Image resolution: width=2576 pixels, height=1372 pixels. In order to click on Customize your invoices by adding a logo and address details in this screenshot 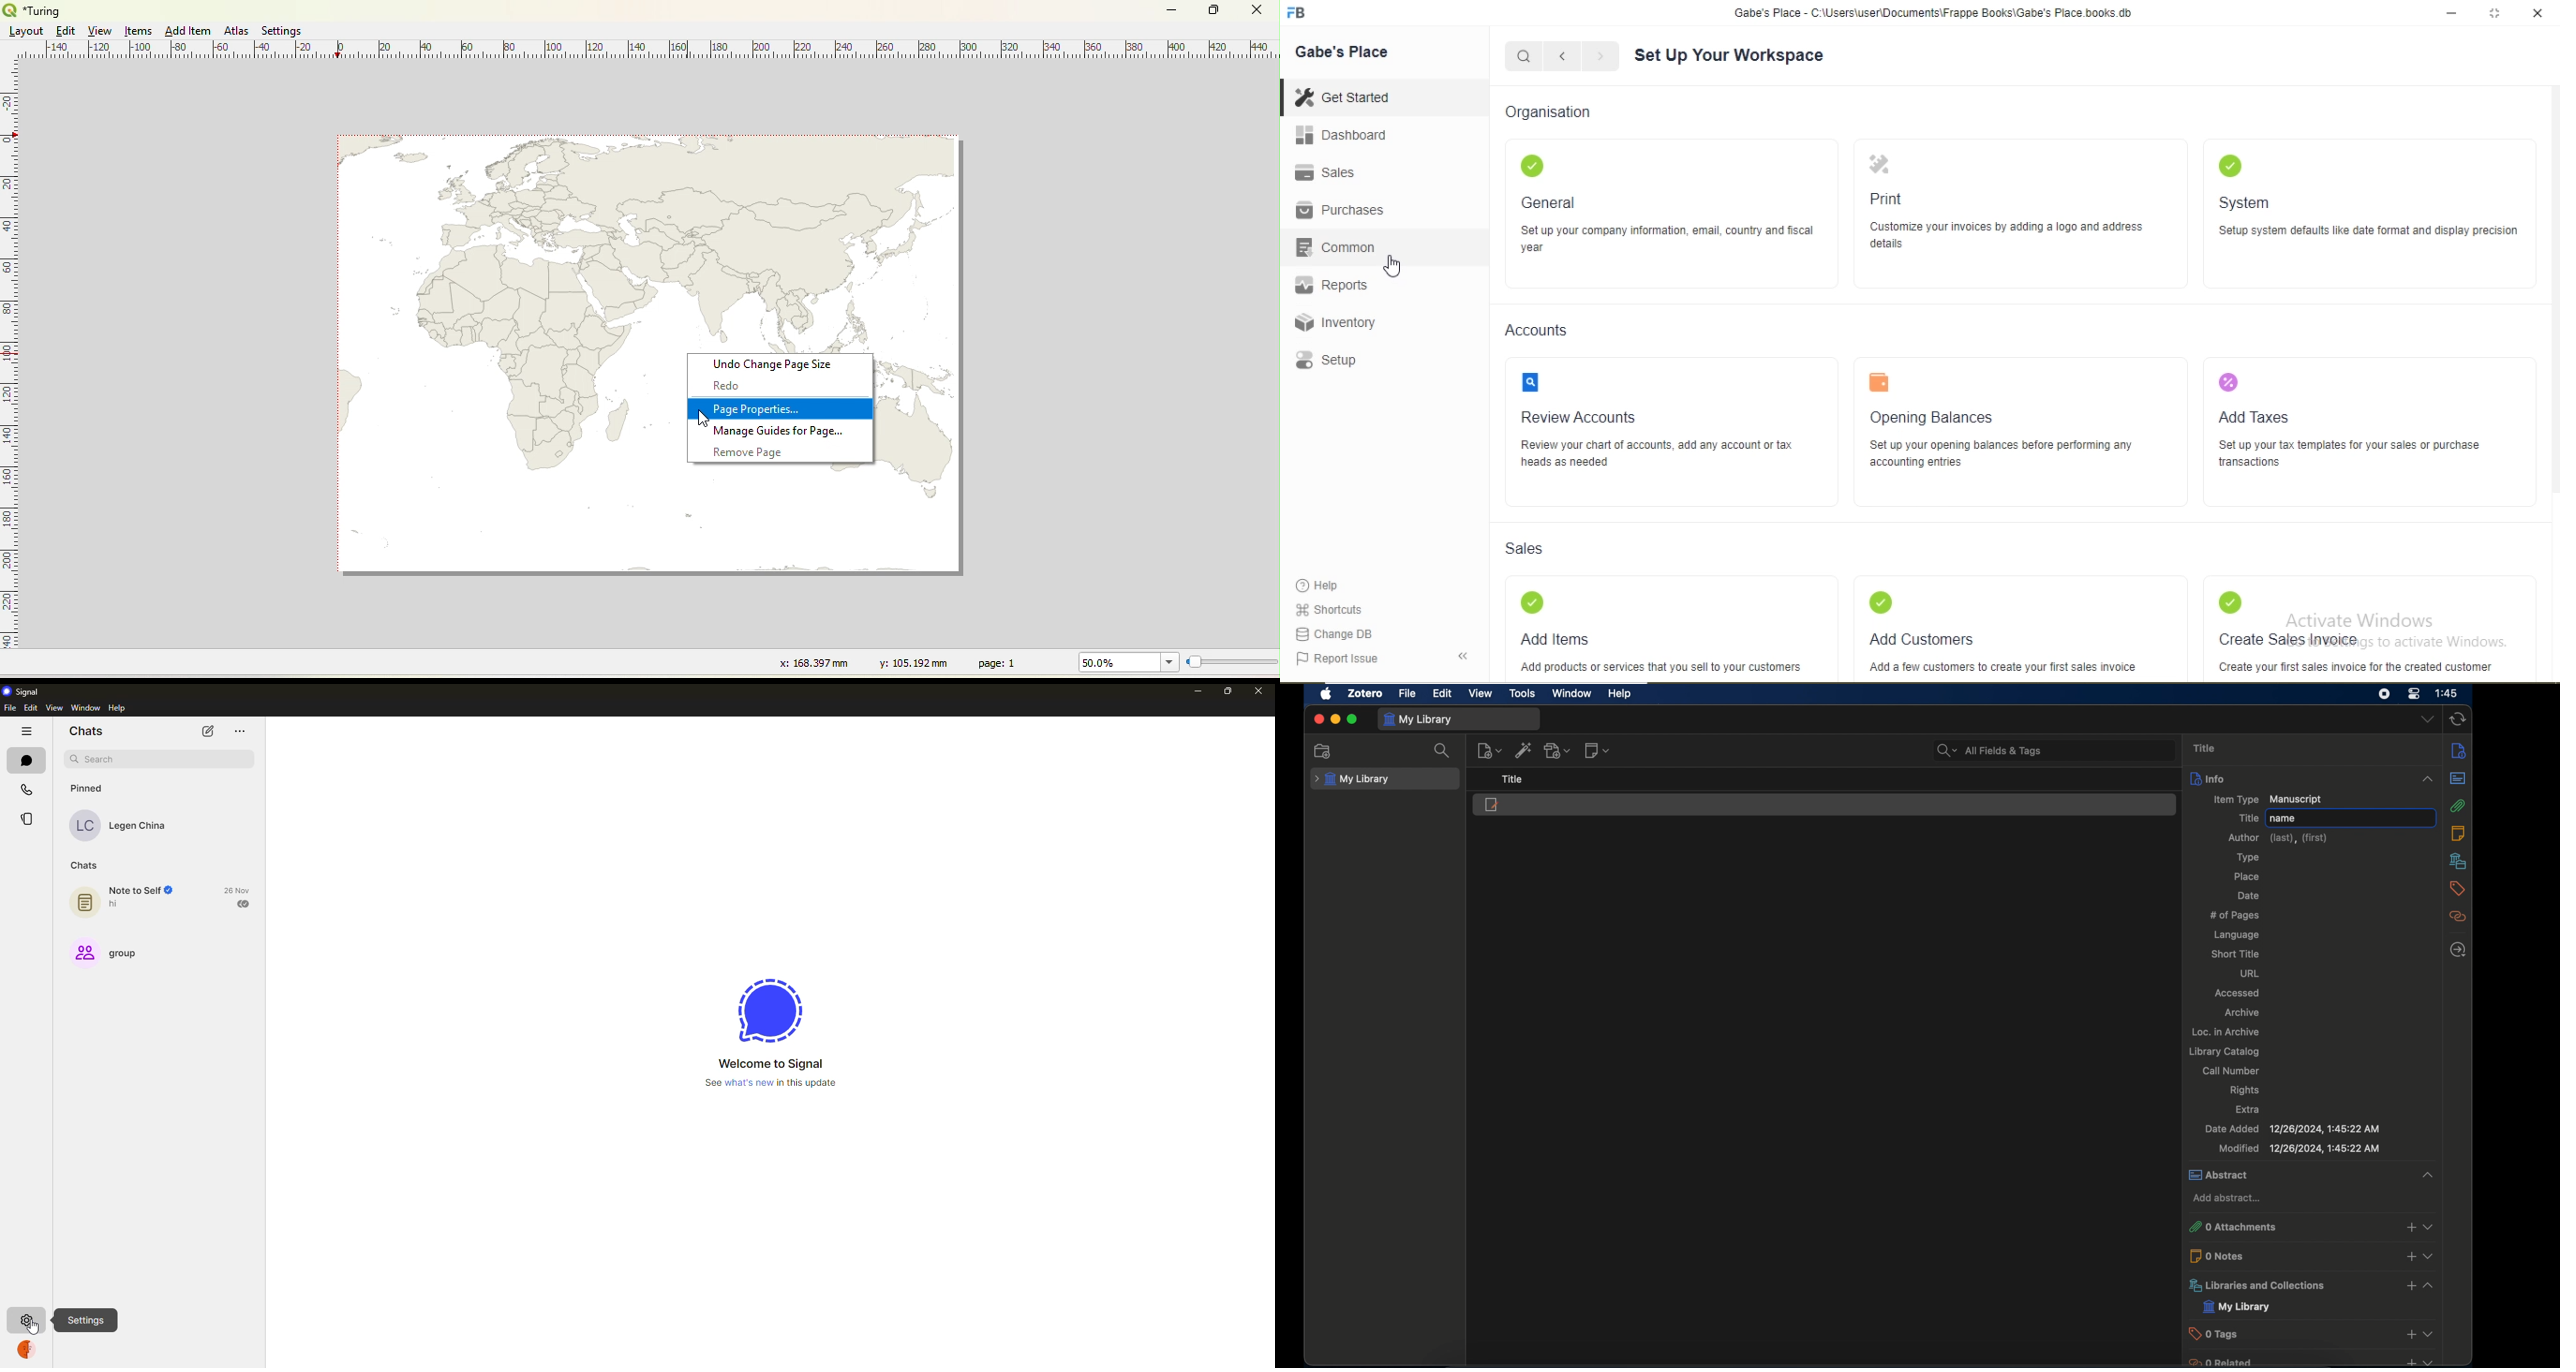, I will do `click(2009, 236)`.